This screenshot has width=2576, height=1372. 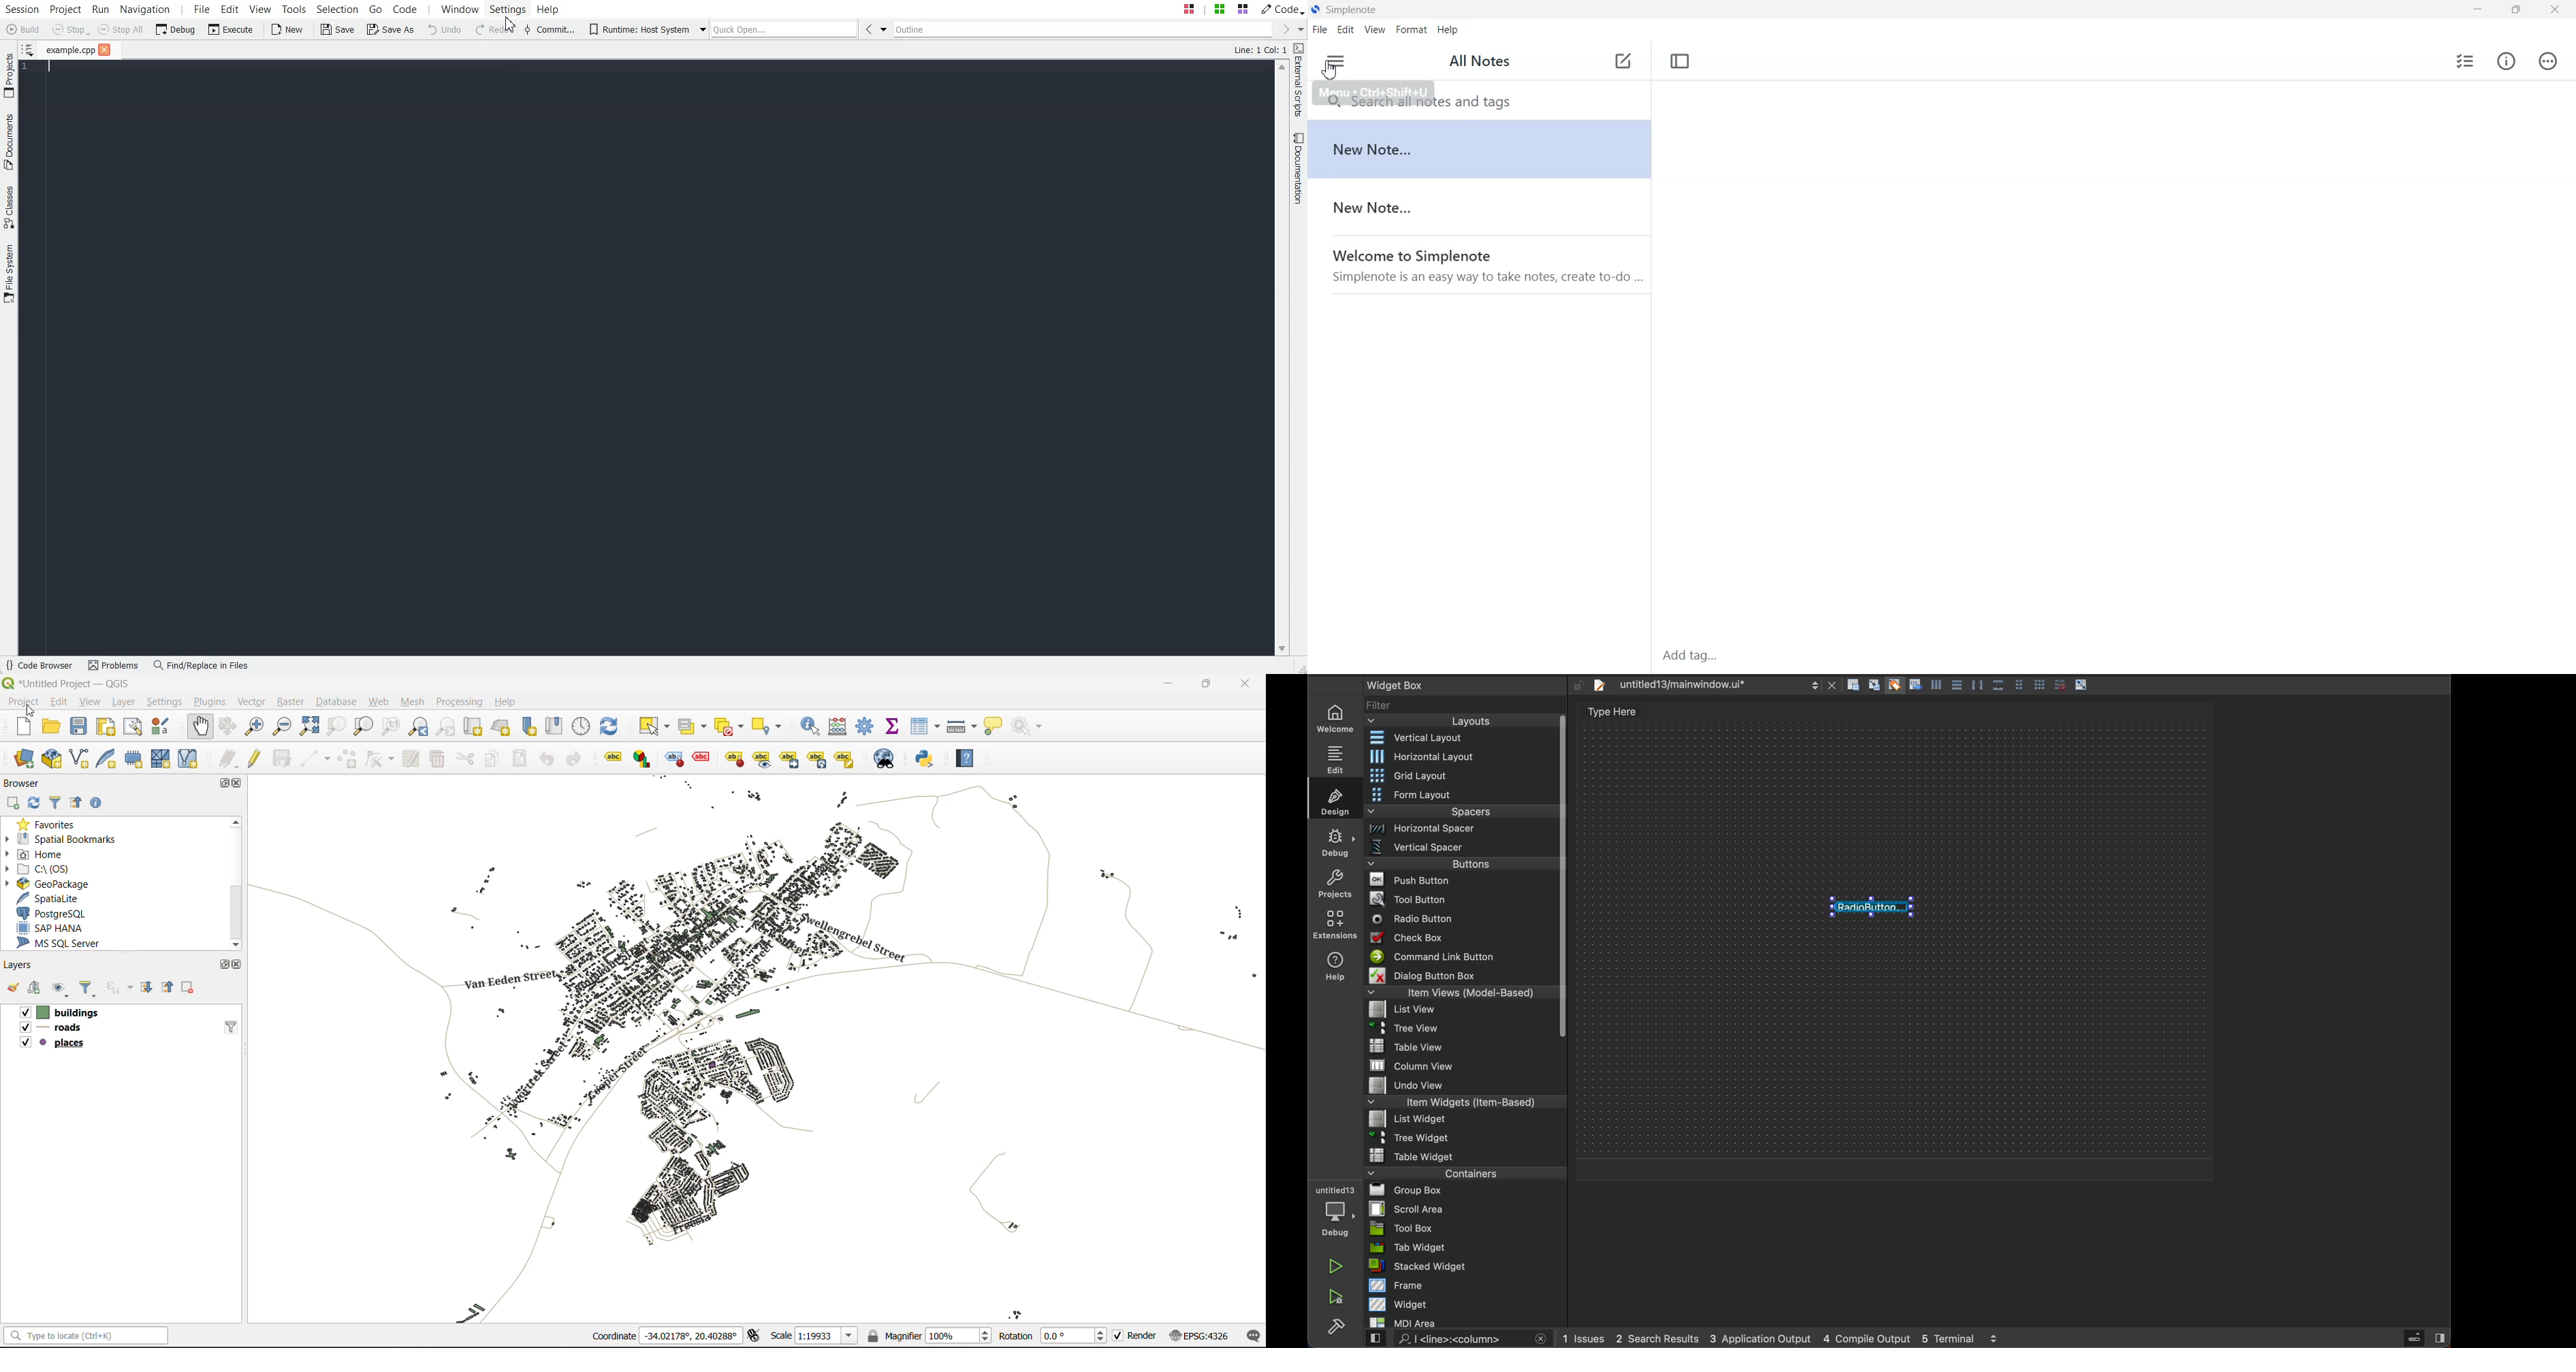 What do you see at coordinates (379, 704) in the screenshot?
I see `web` at bounding box center [379, 704].